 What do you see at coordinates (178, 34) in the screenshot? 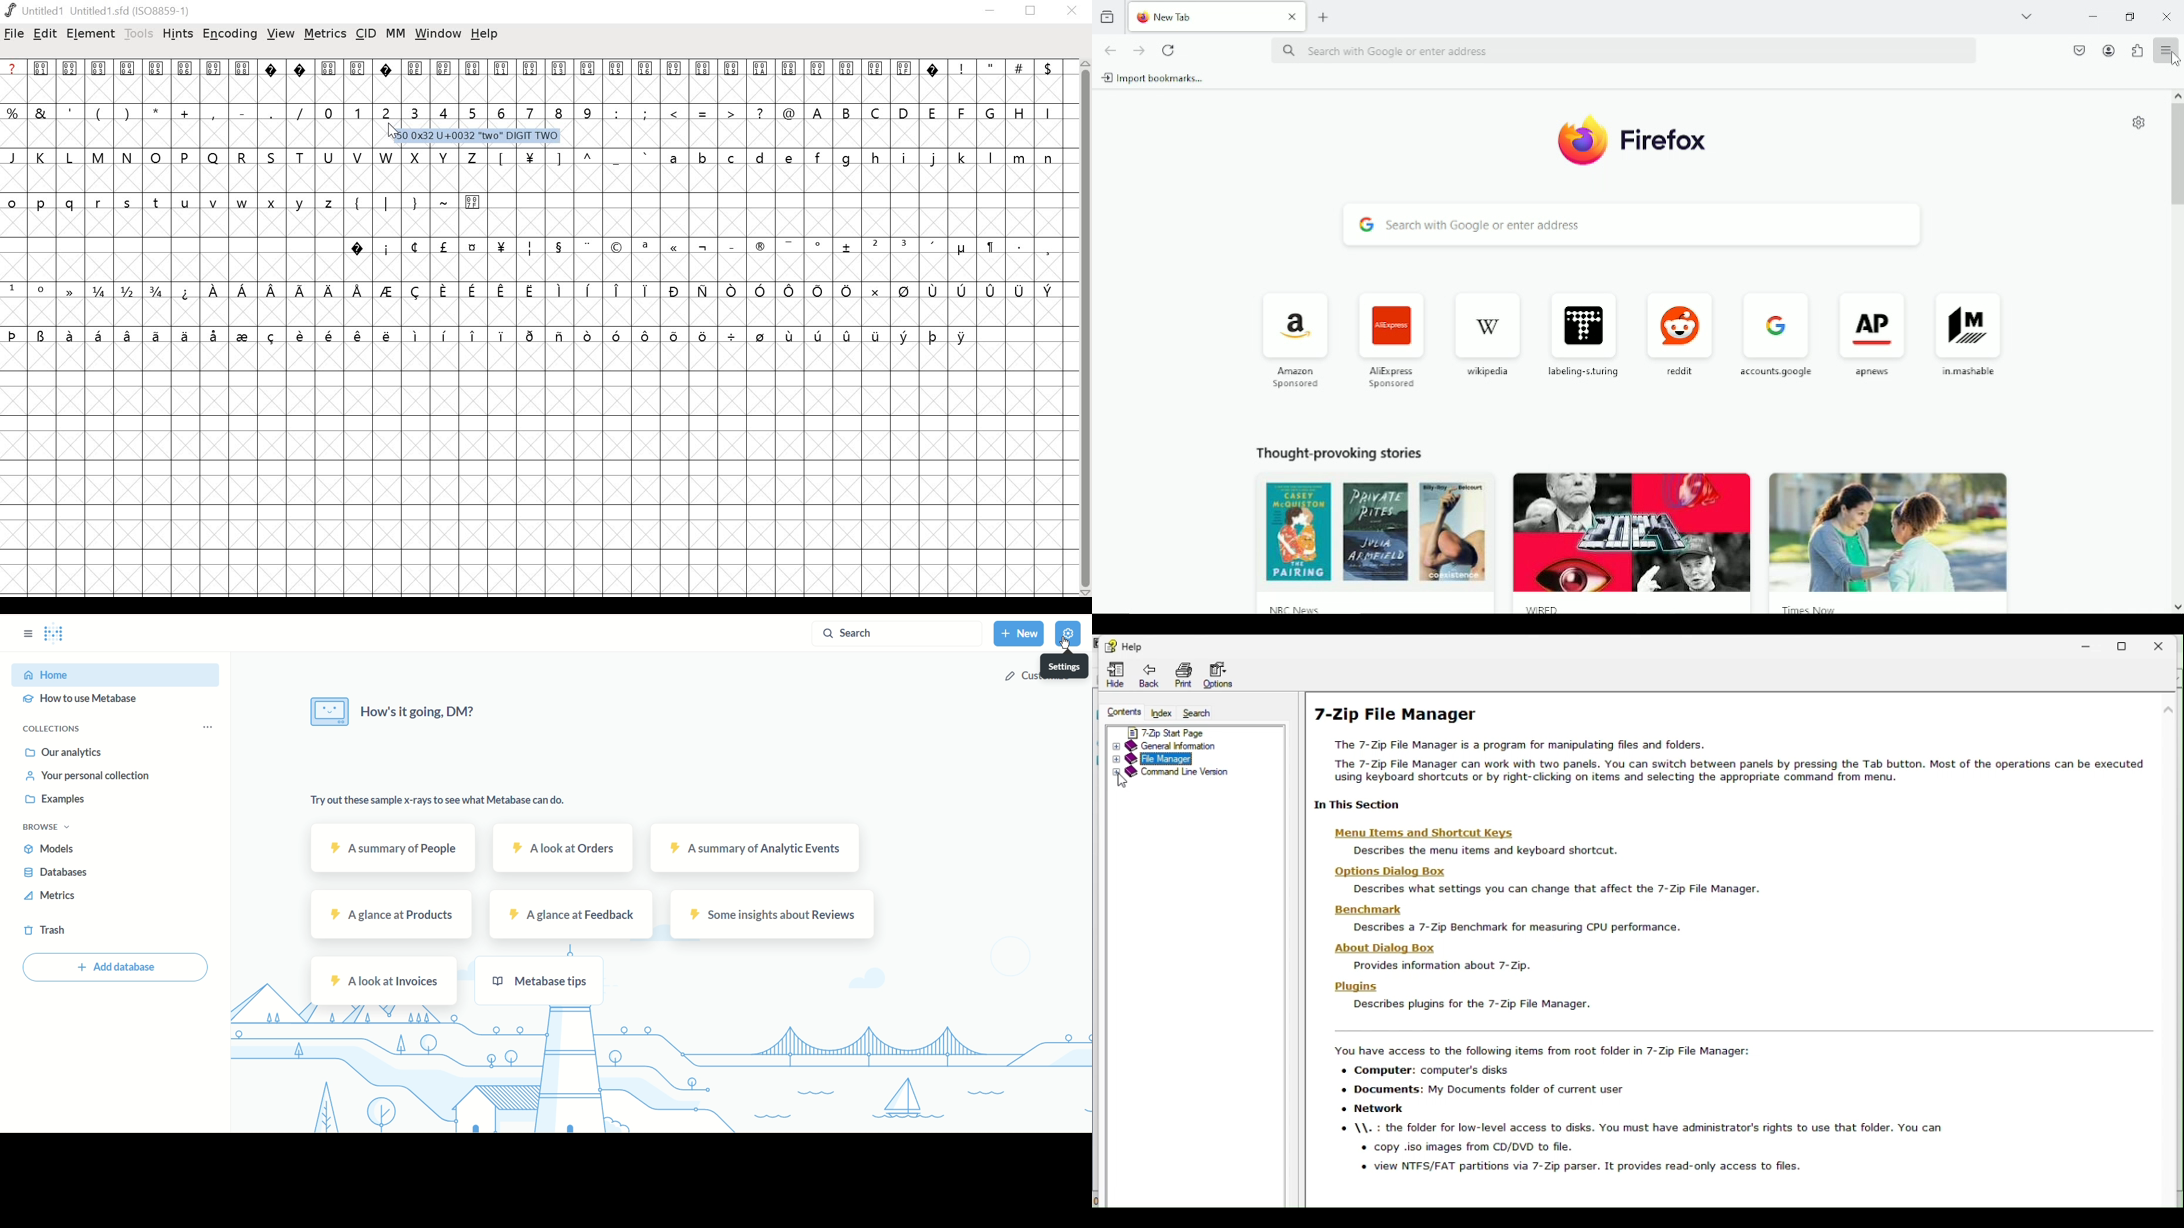
I see `hints` at bounding box center [178, 34].